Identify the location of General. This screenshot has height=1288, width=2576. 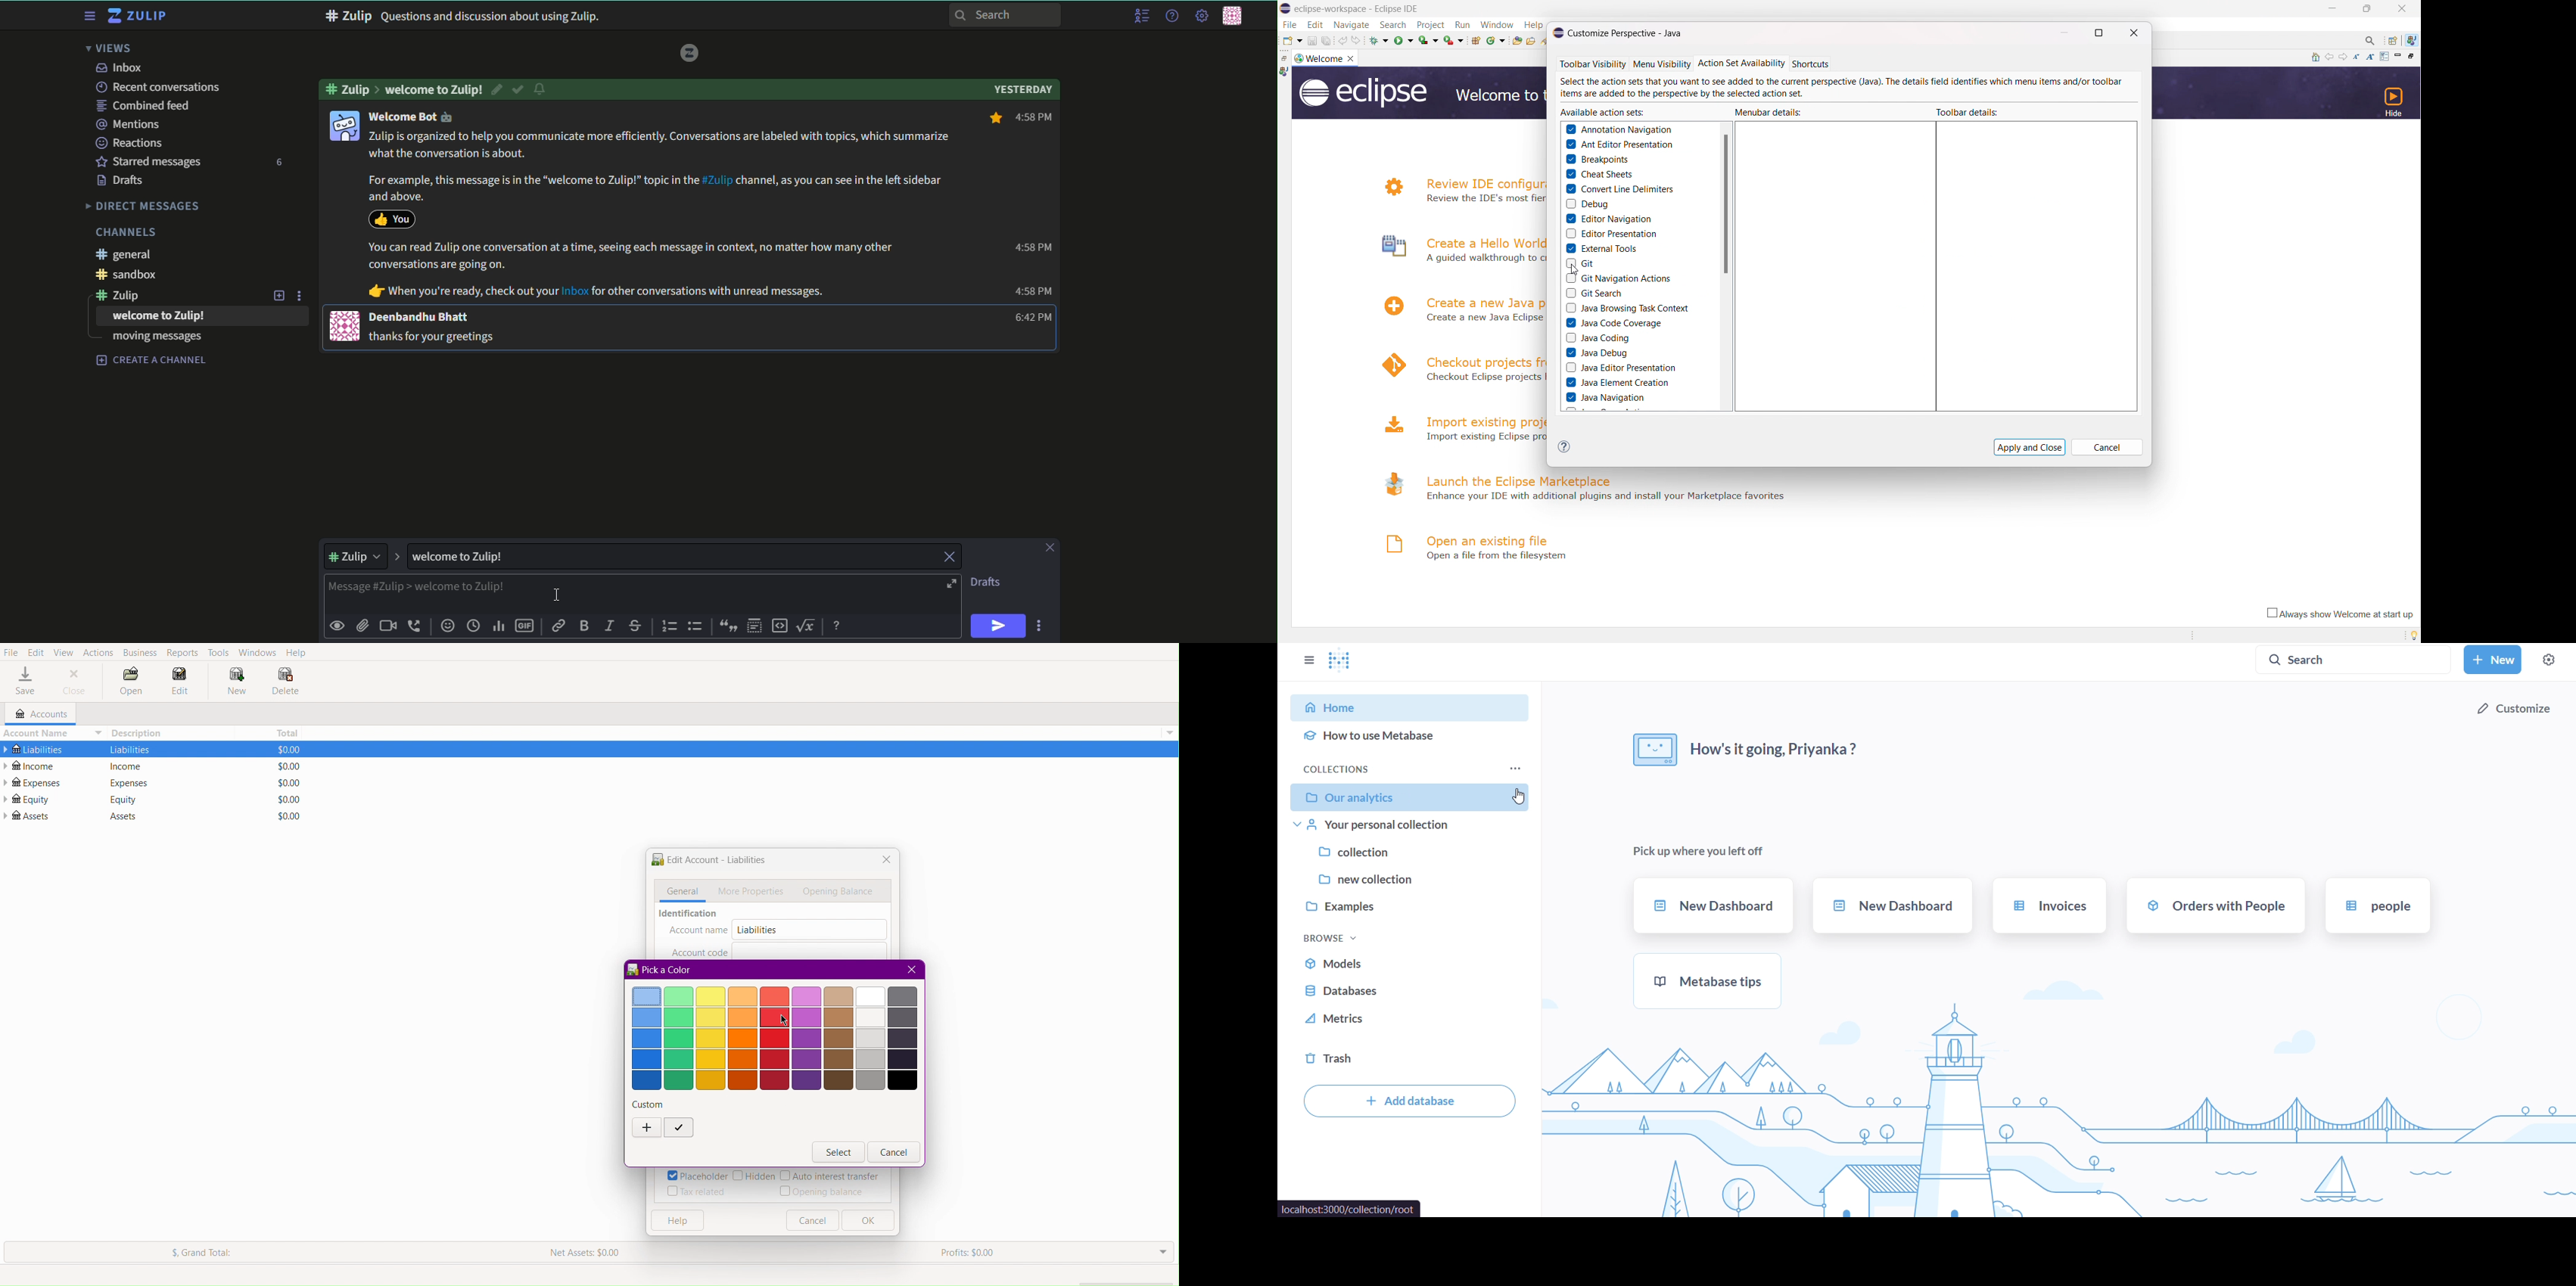
(680, 891).